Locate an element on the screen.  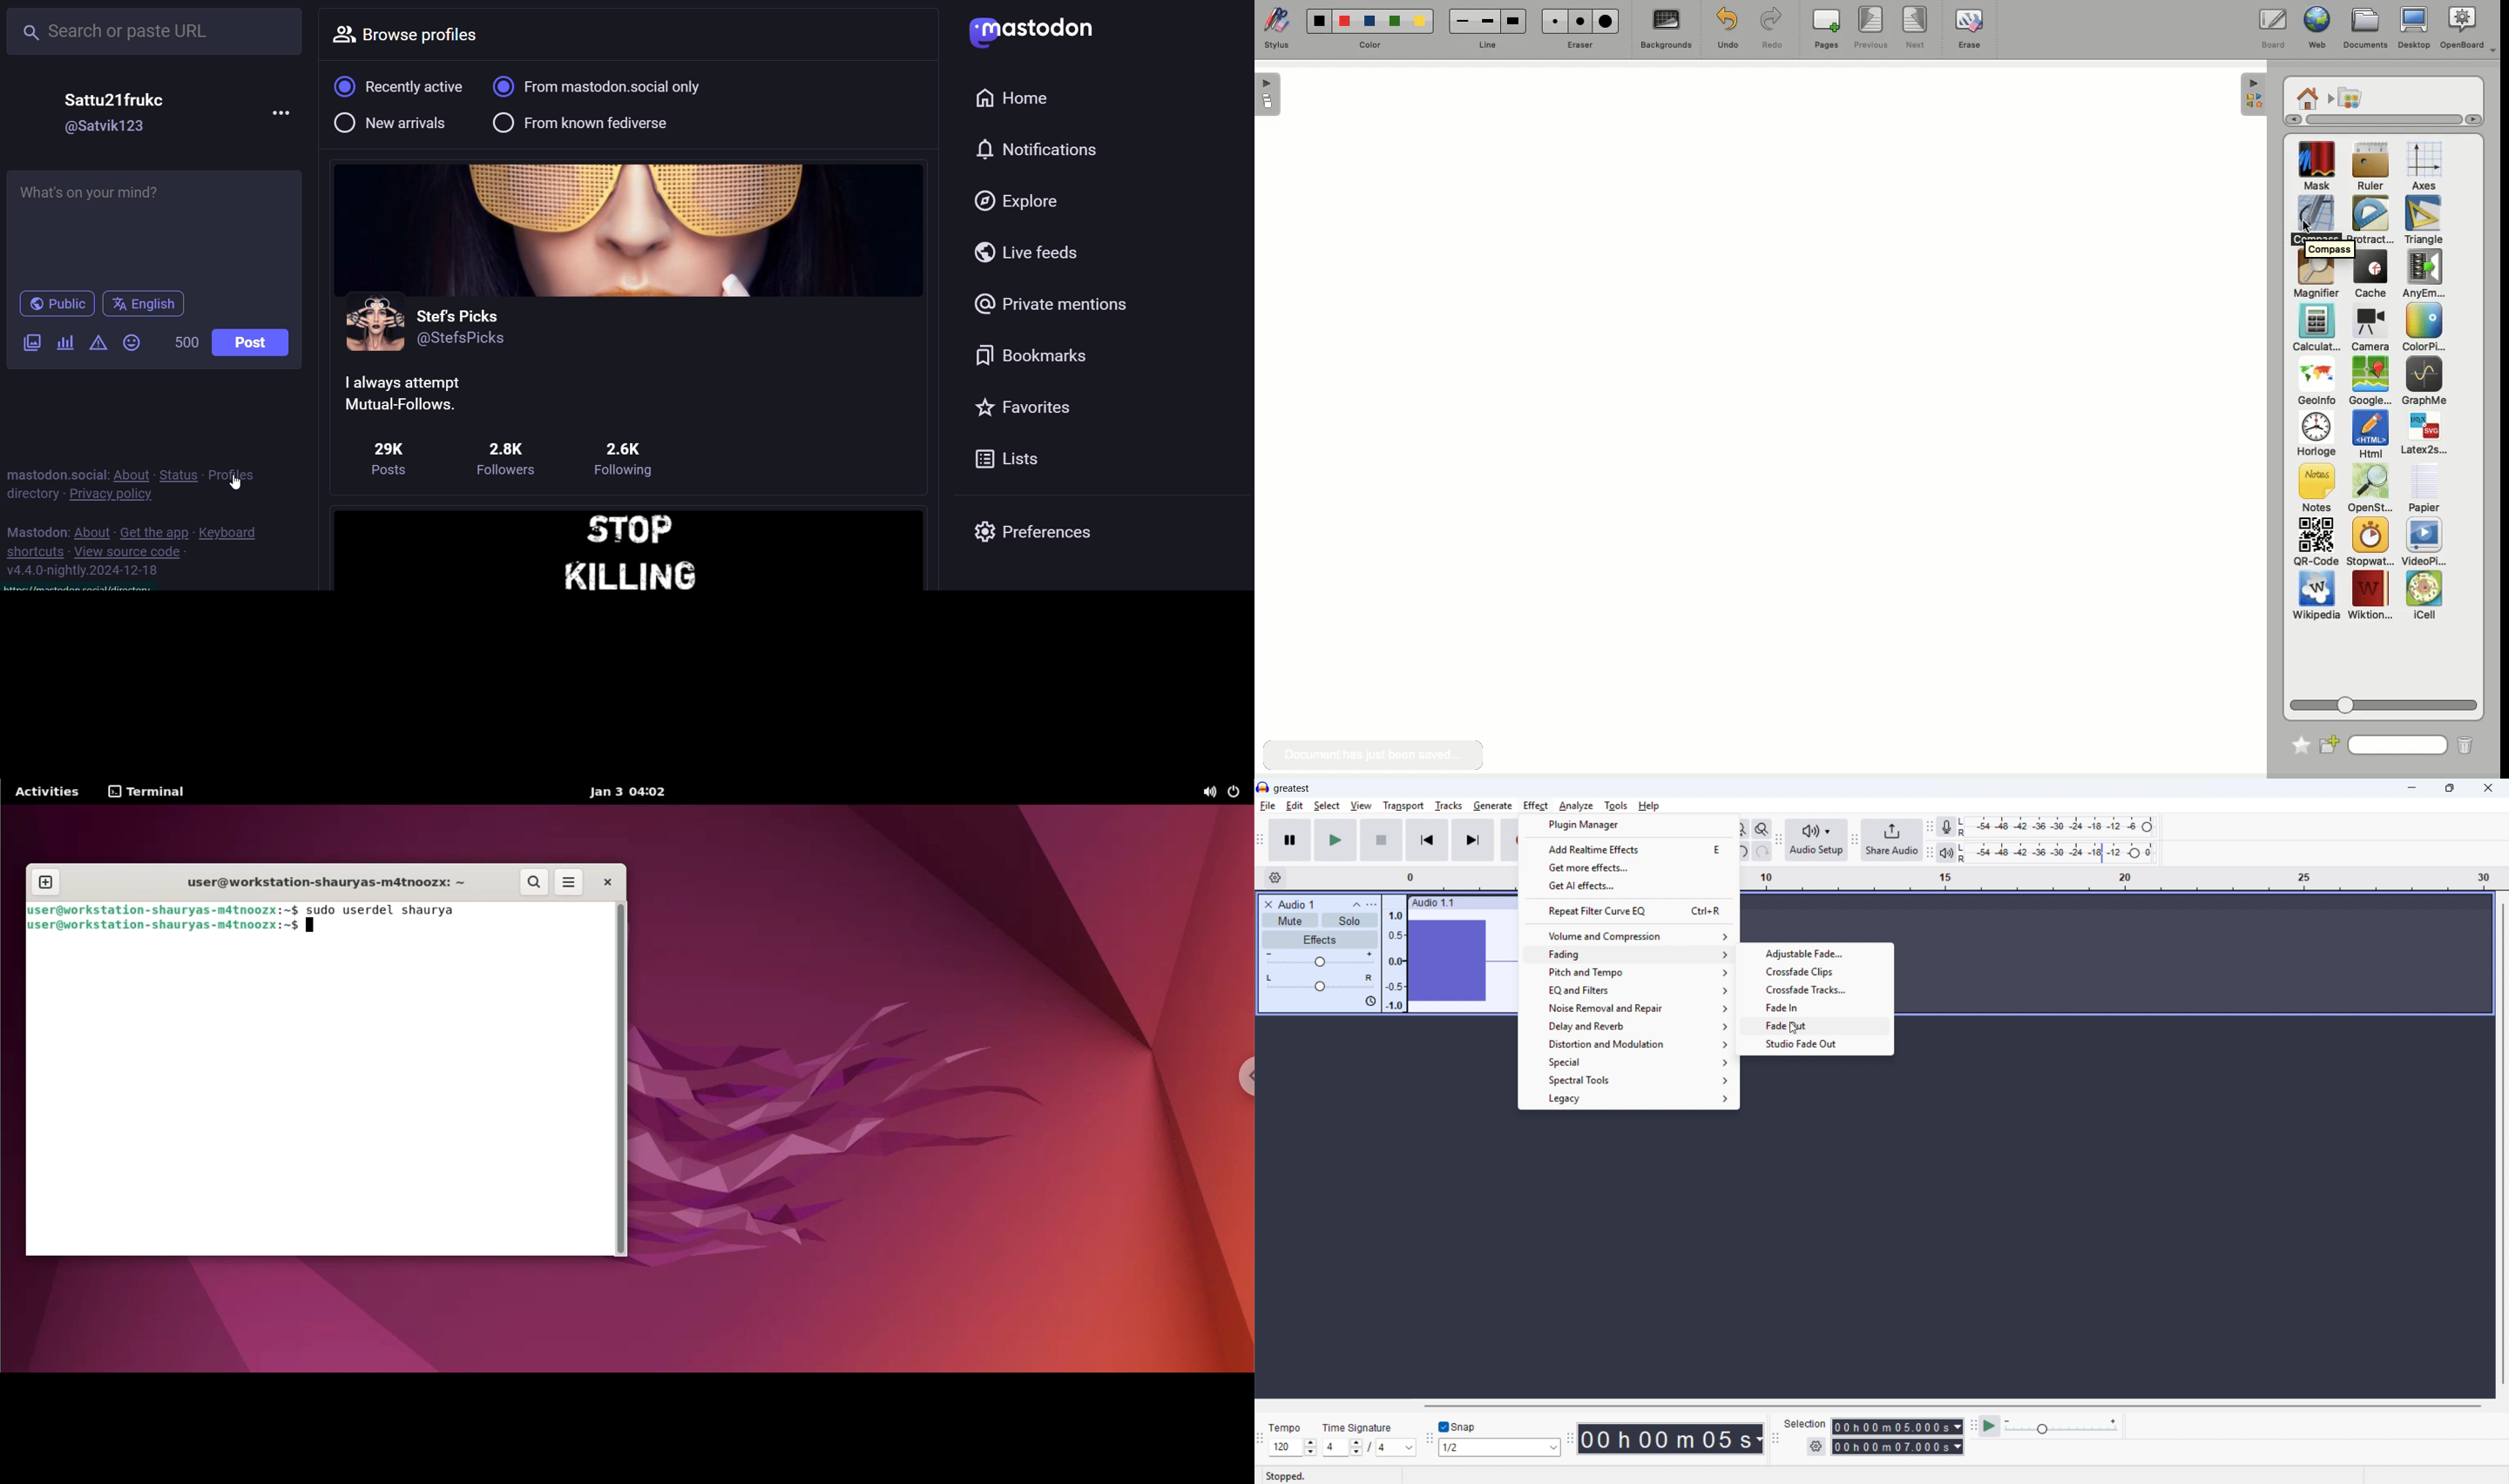
content warning is located at coordinates (99, 344).